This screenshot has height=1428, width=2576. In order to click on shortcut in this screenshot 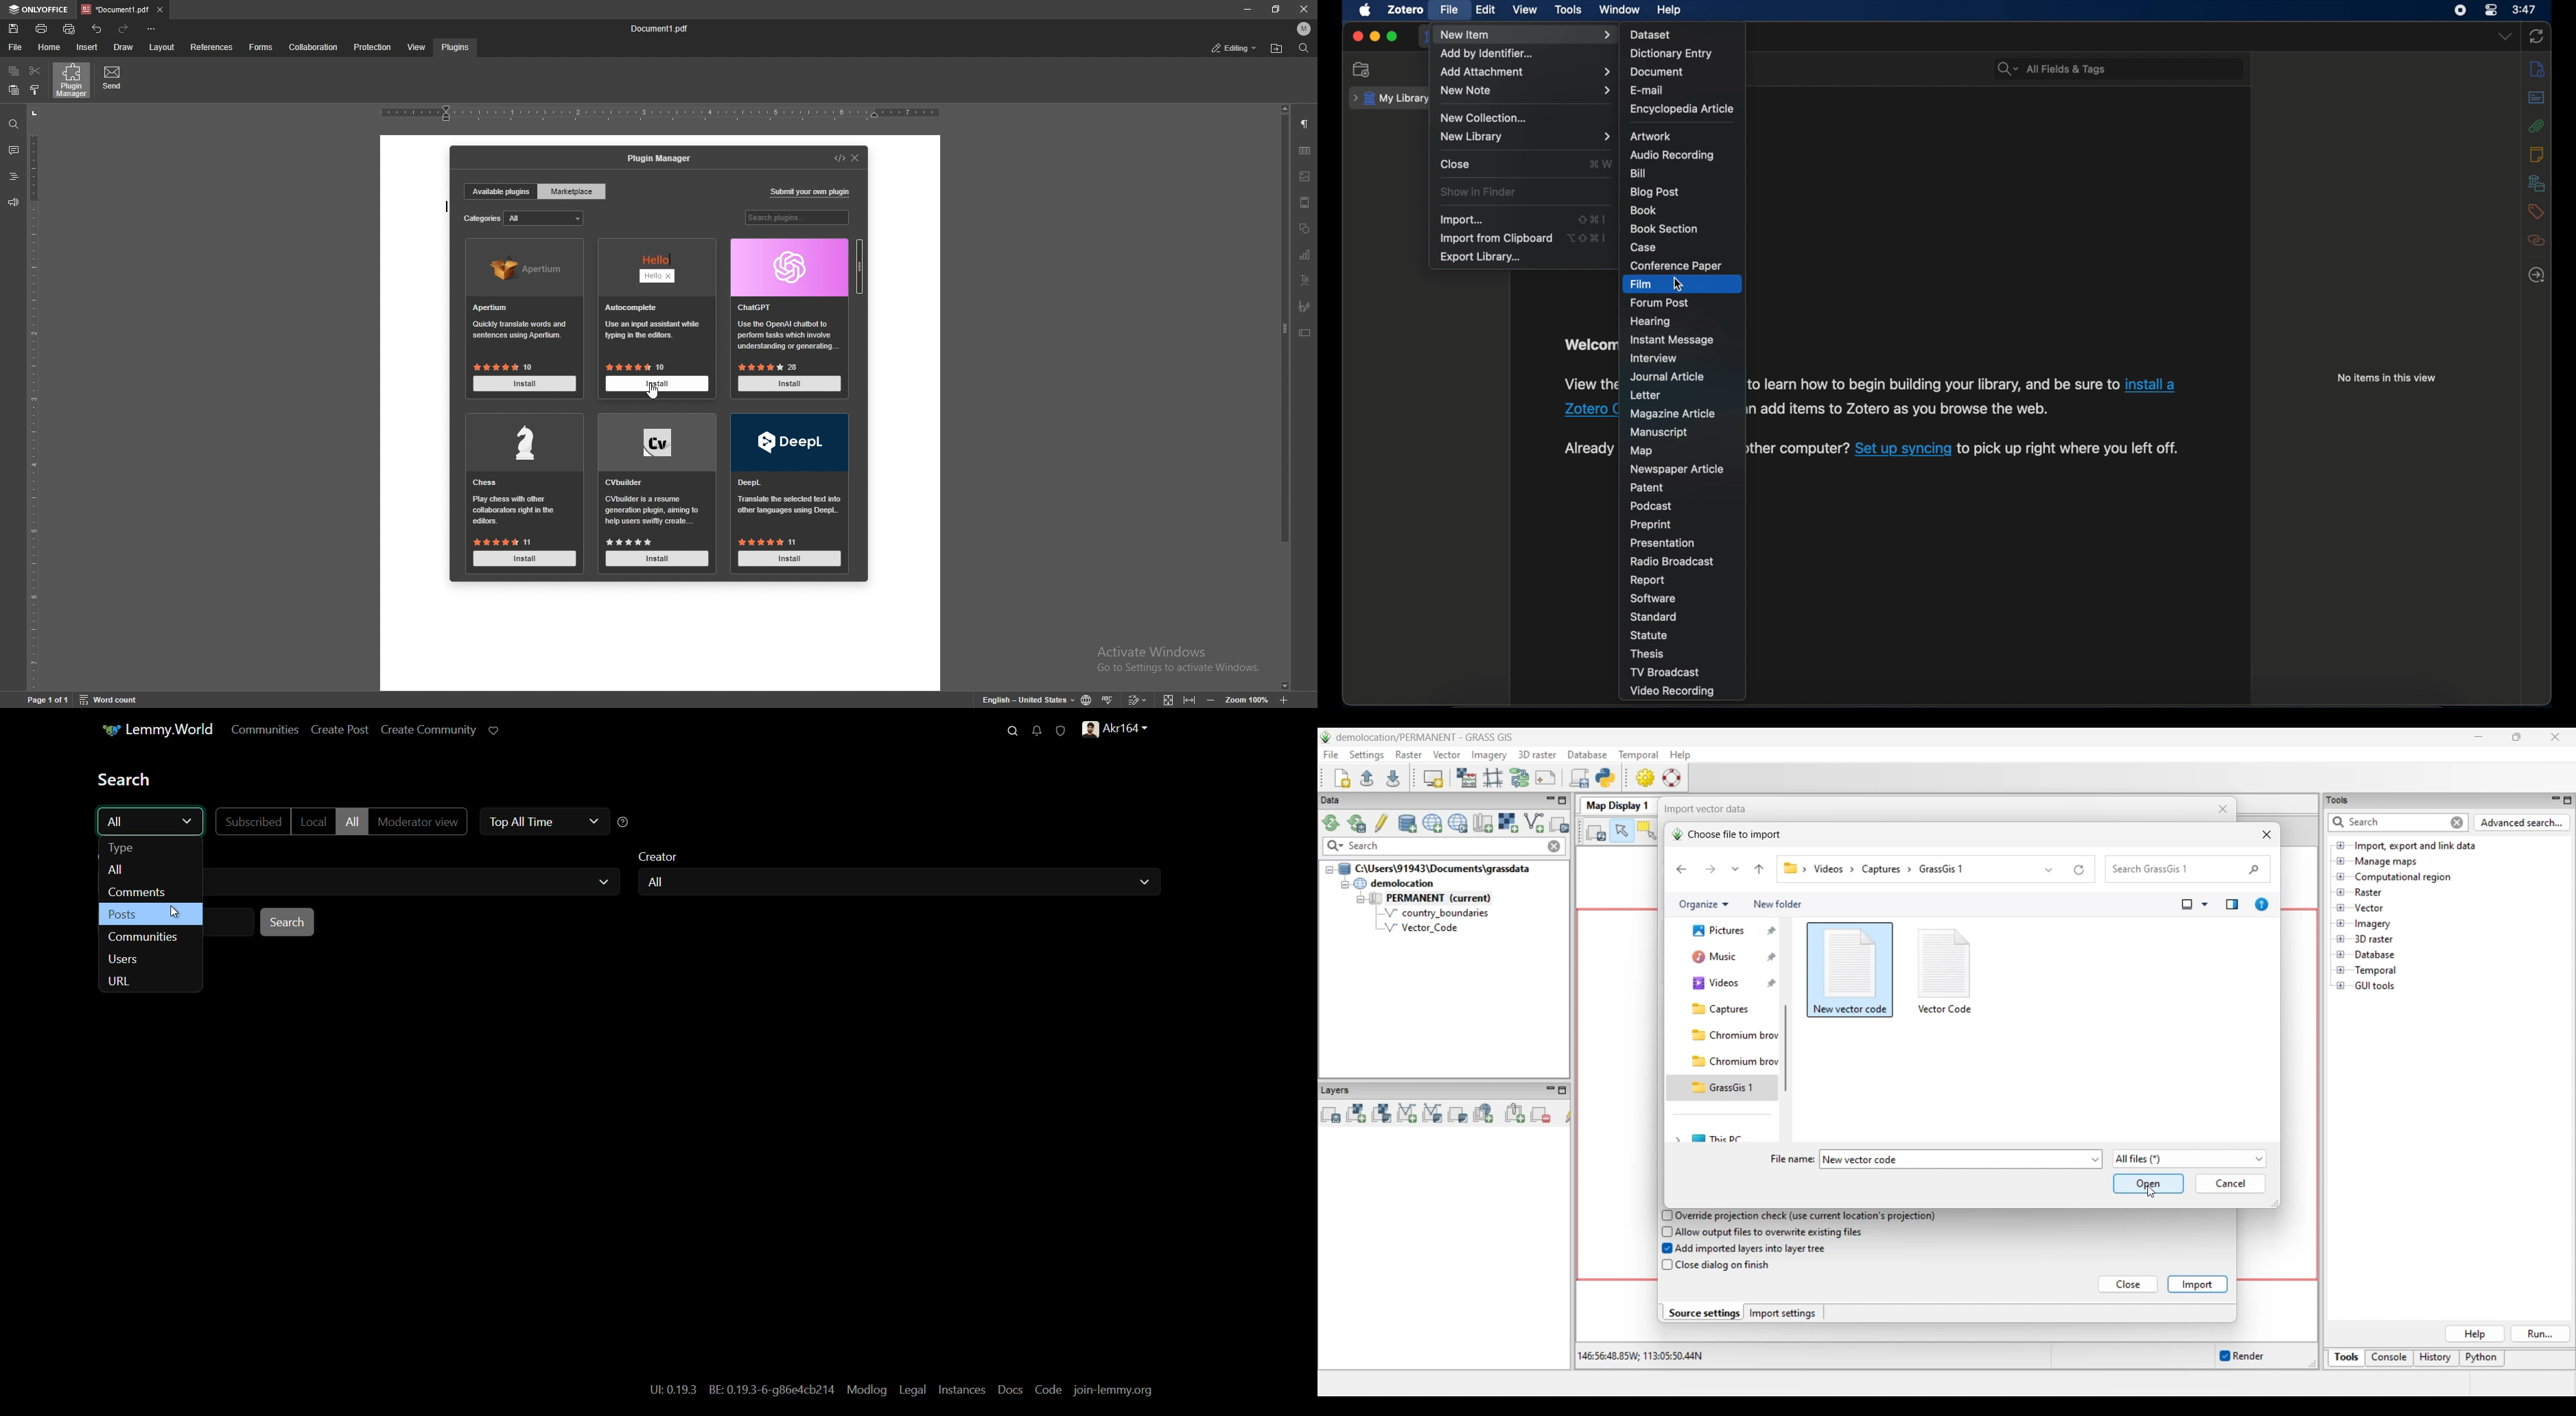, I will do `click(1592, 219)`.